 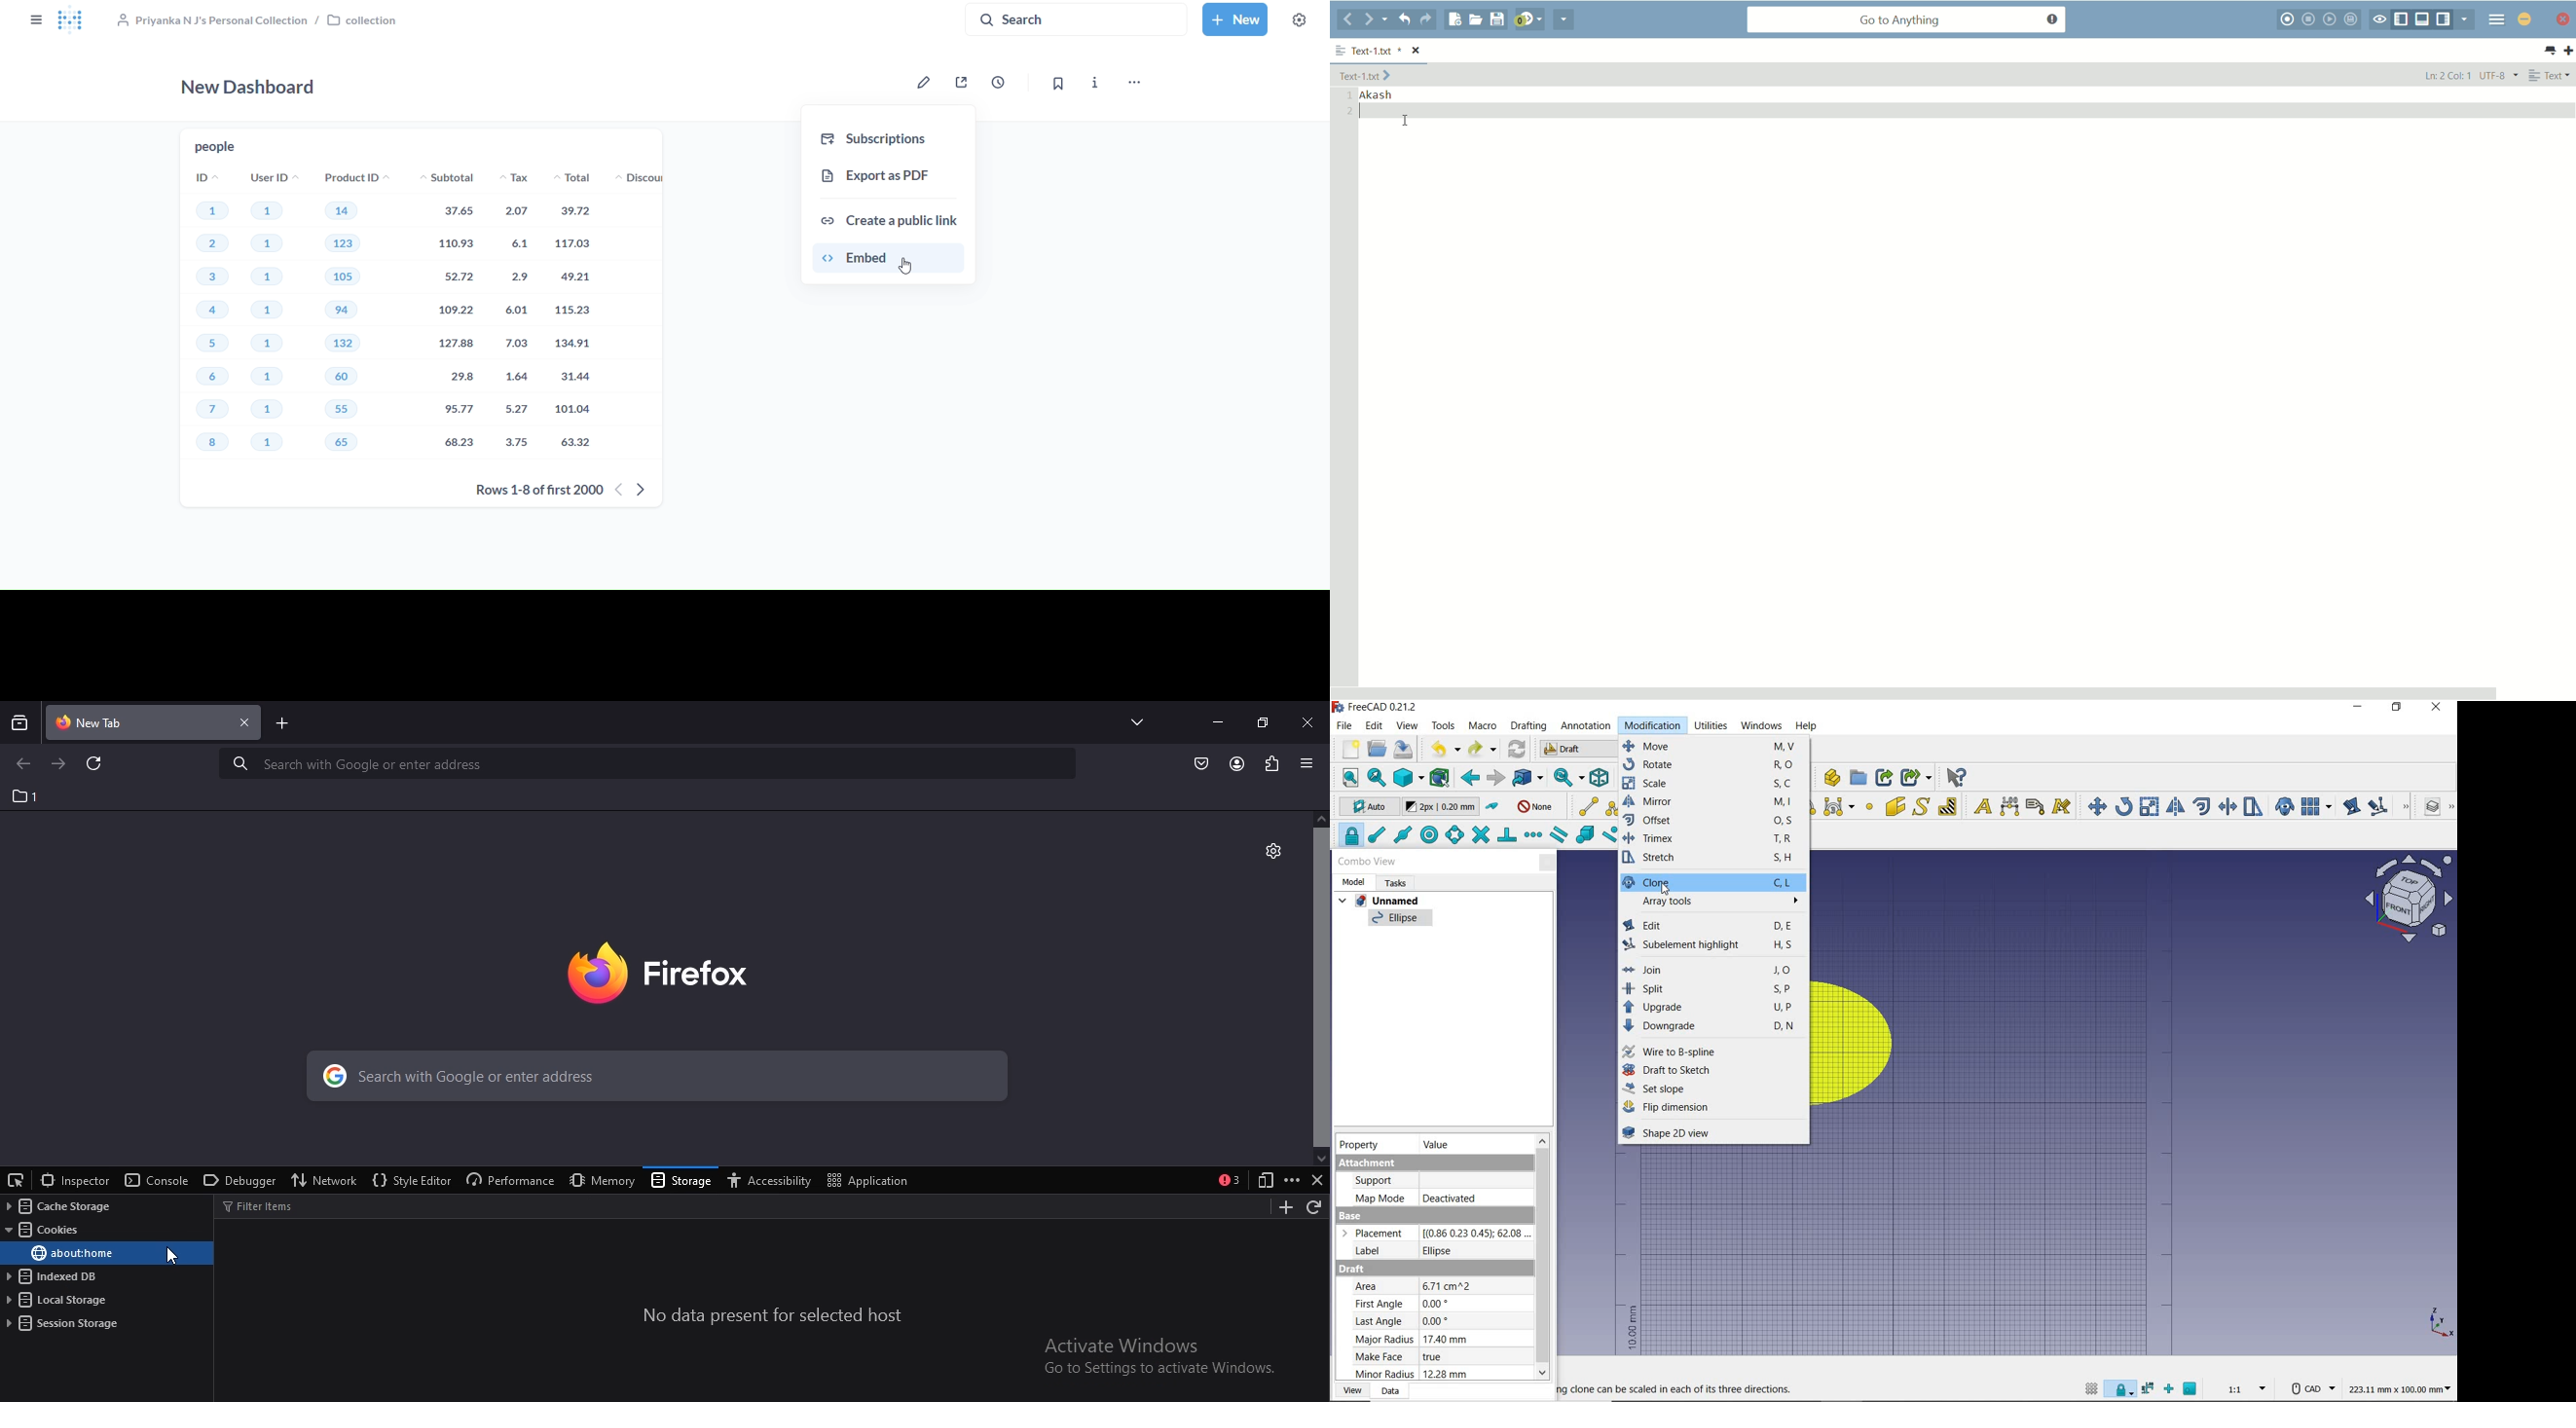 What do you see at coordinates (1711, 902) in the screenshot?
I see `array tools` at bounding box center [1711, 902].